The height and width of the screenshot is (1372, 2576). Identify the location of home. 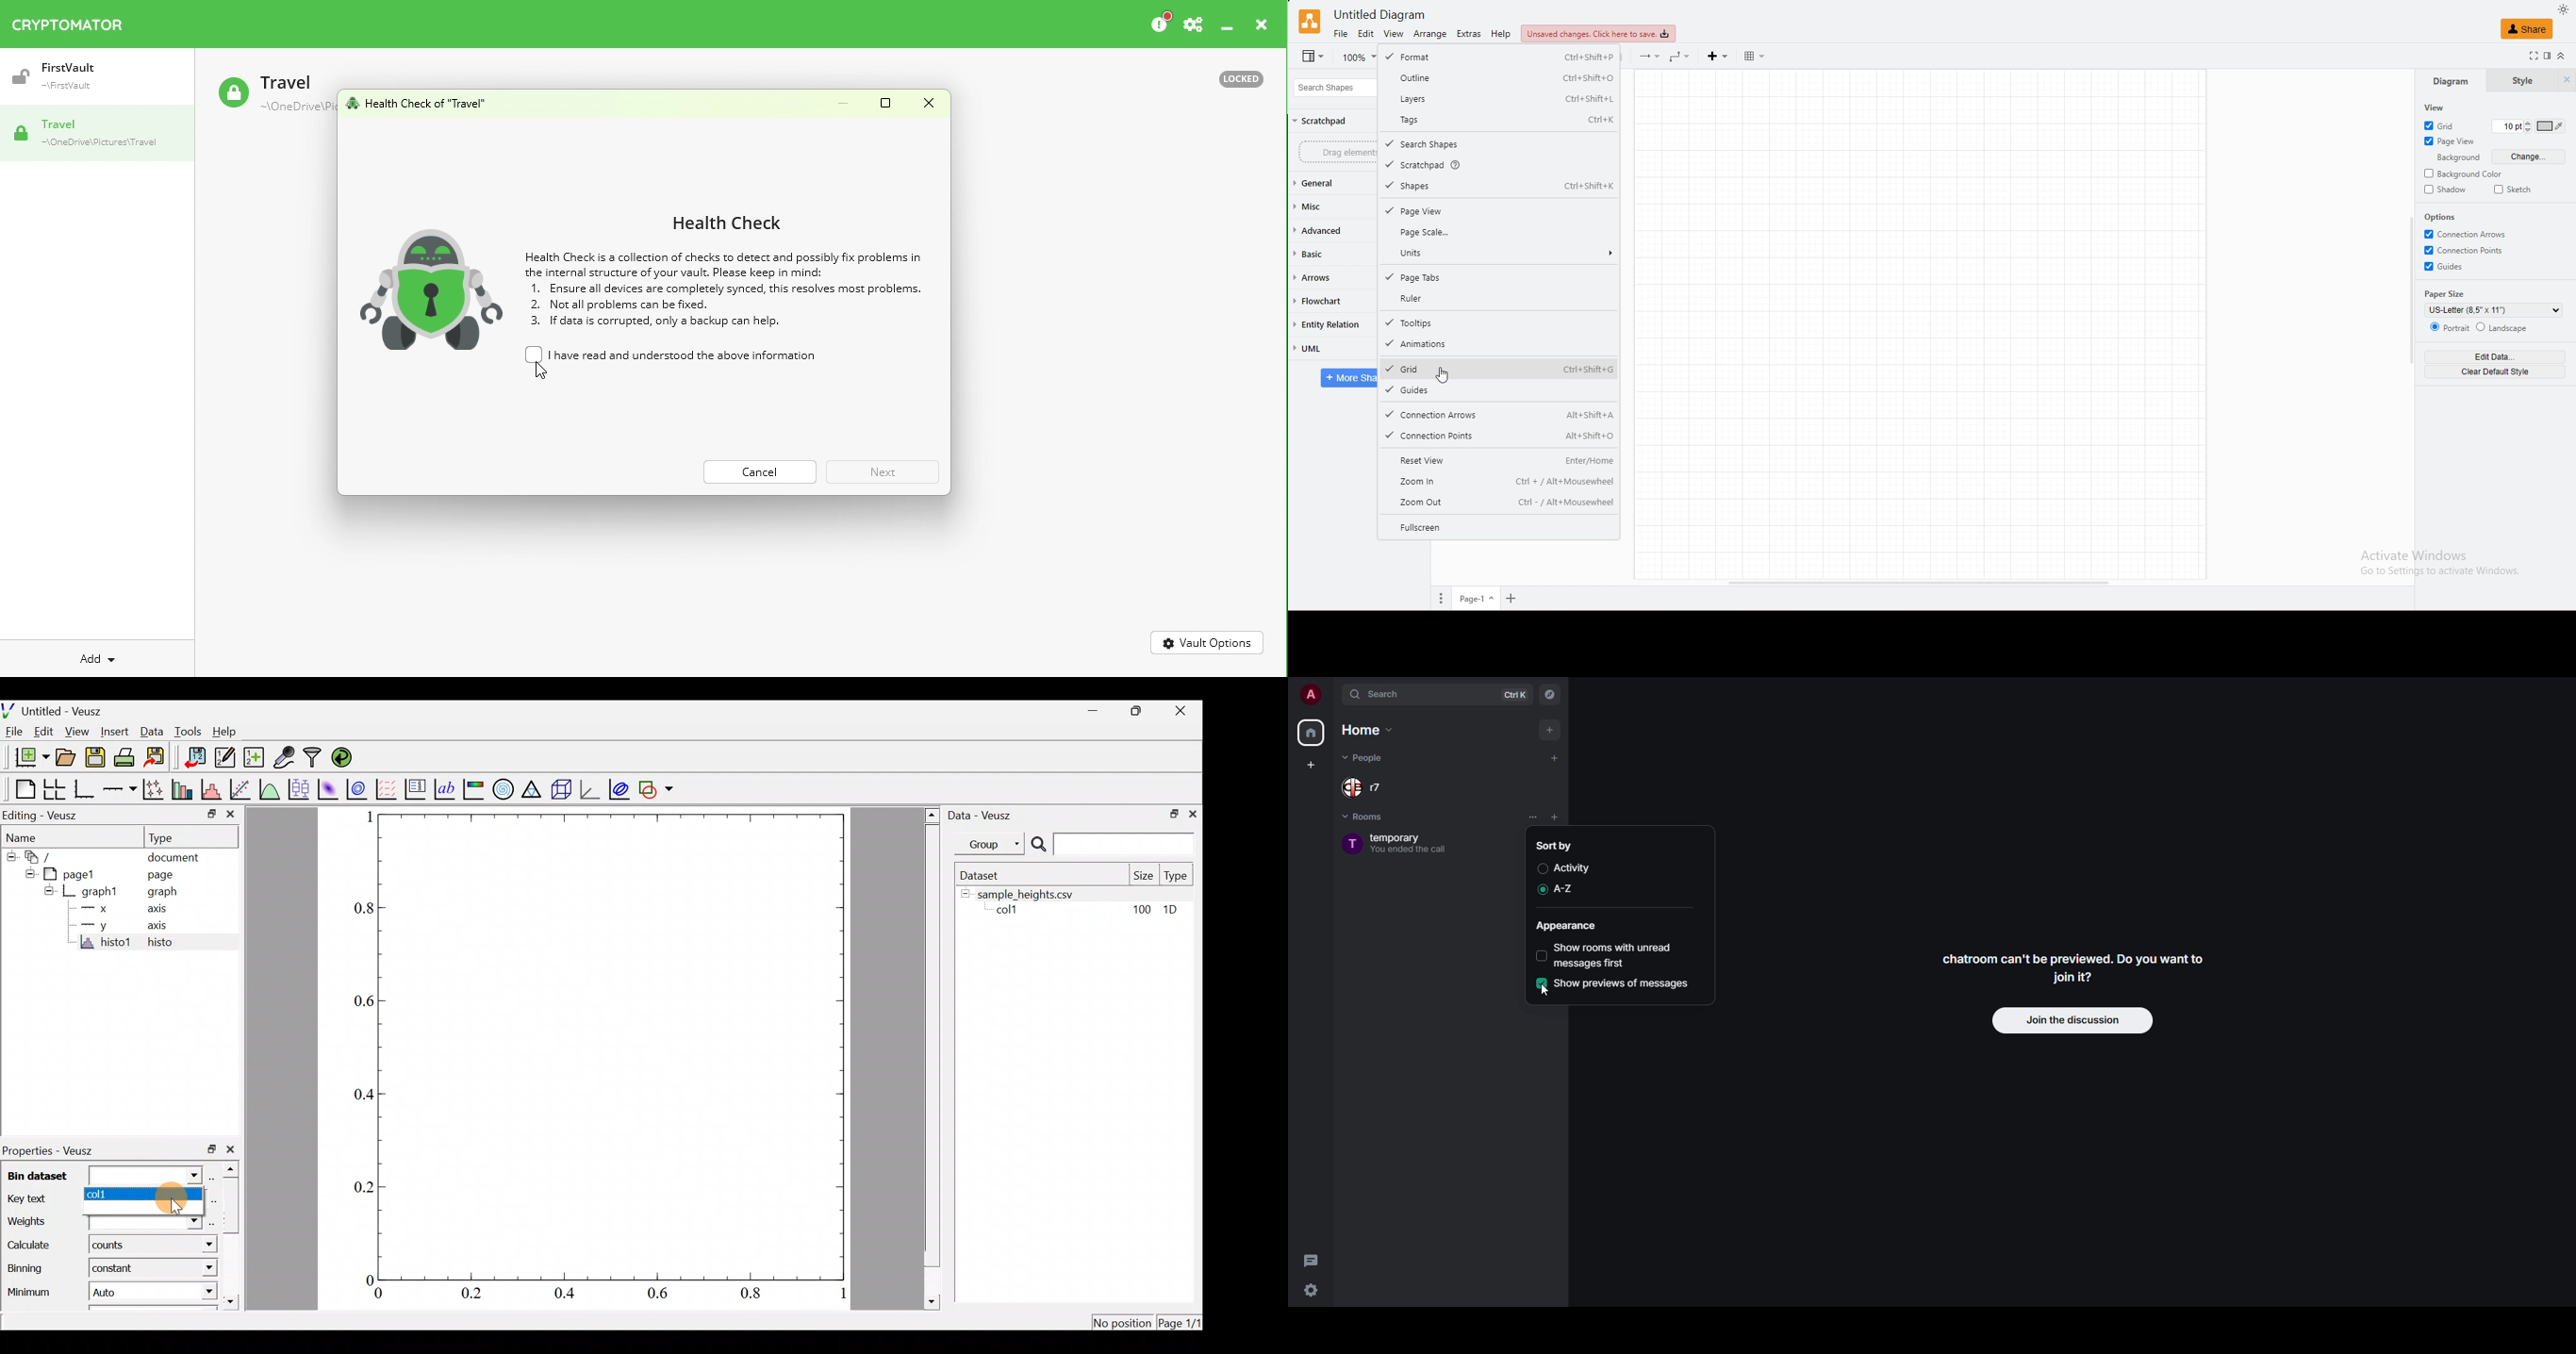
(1310, 733).